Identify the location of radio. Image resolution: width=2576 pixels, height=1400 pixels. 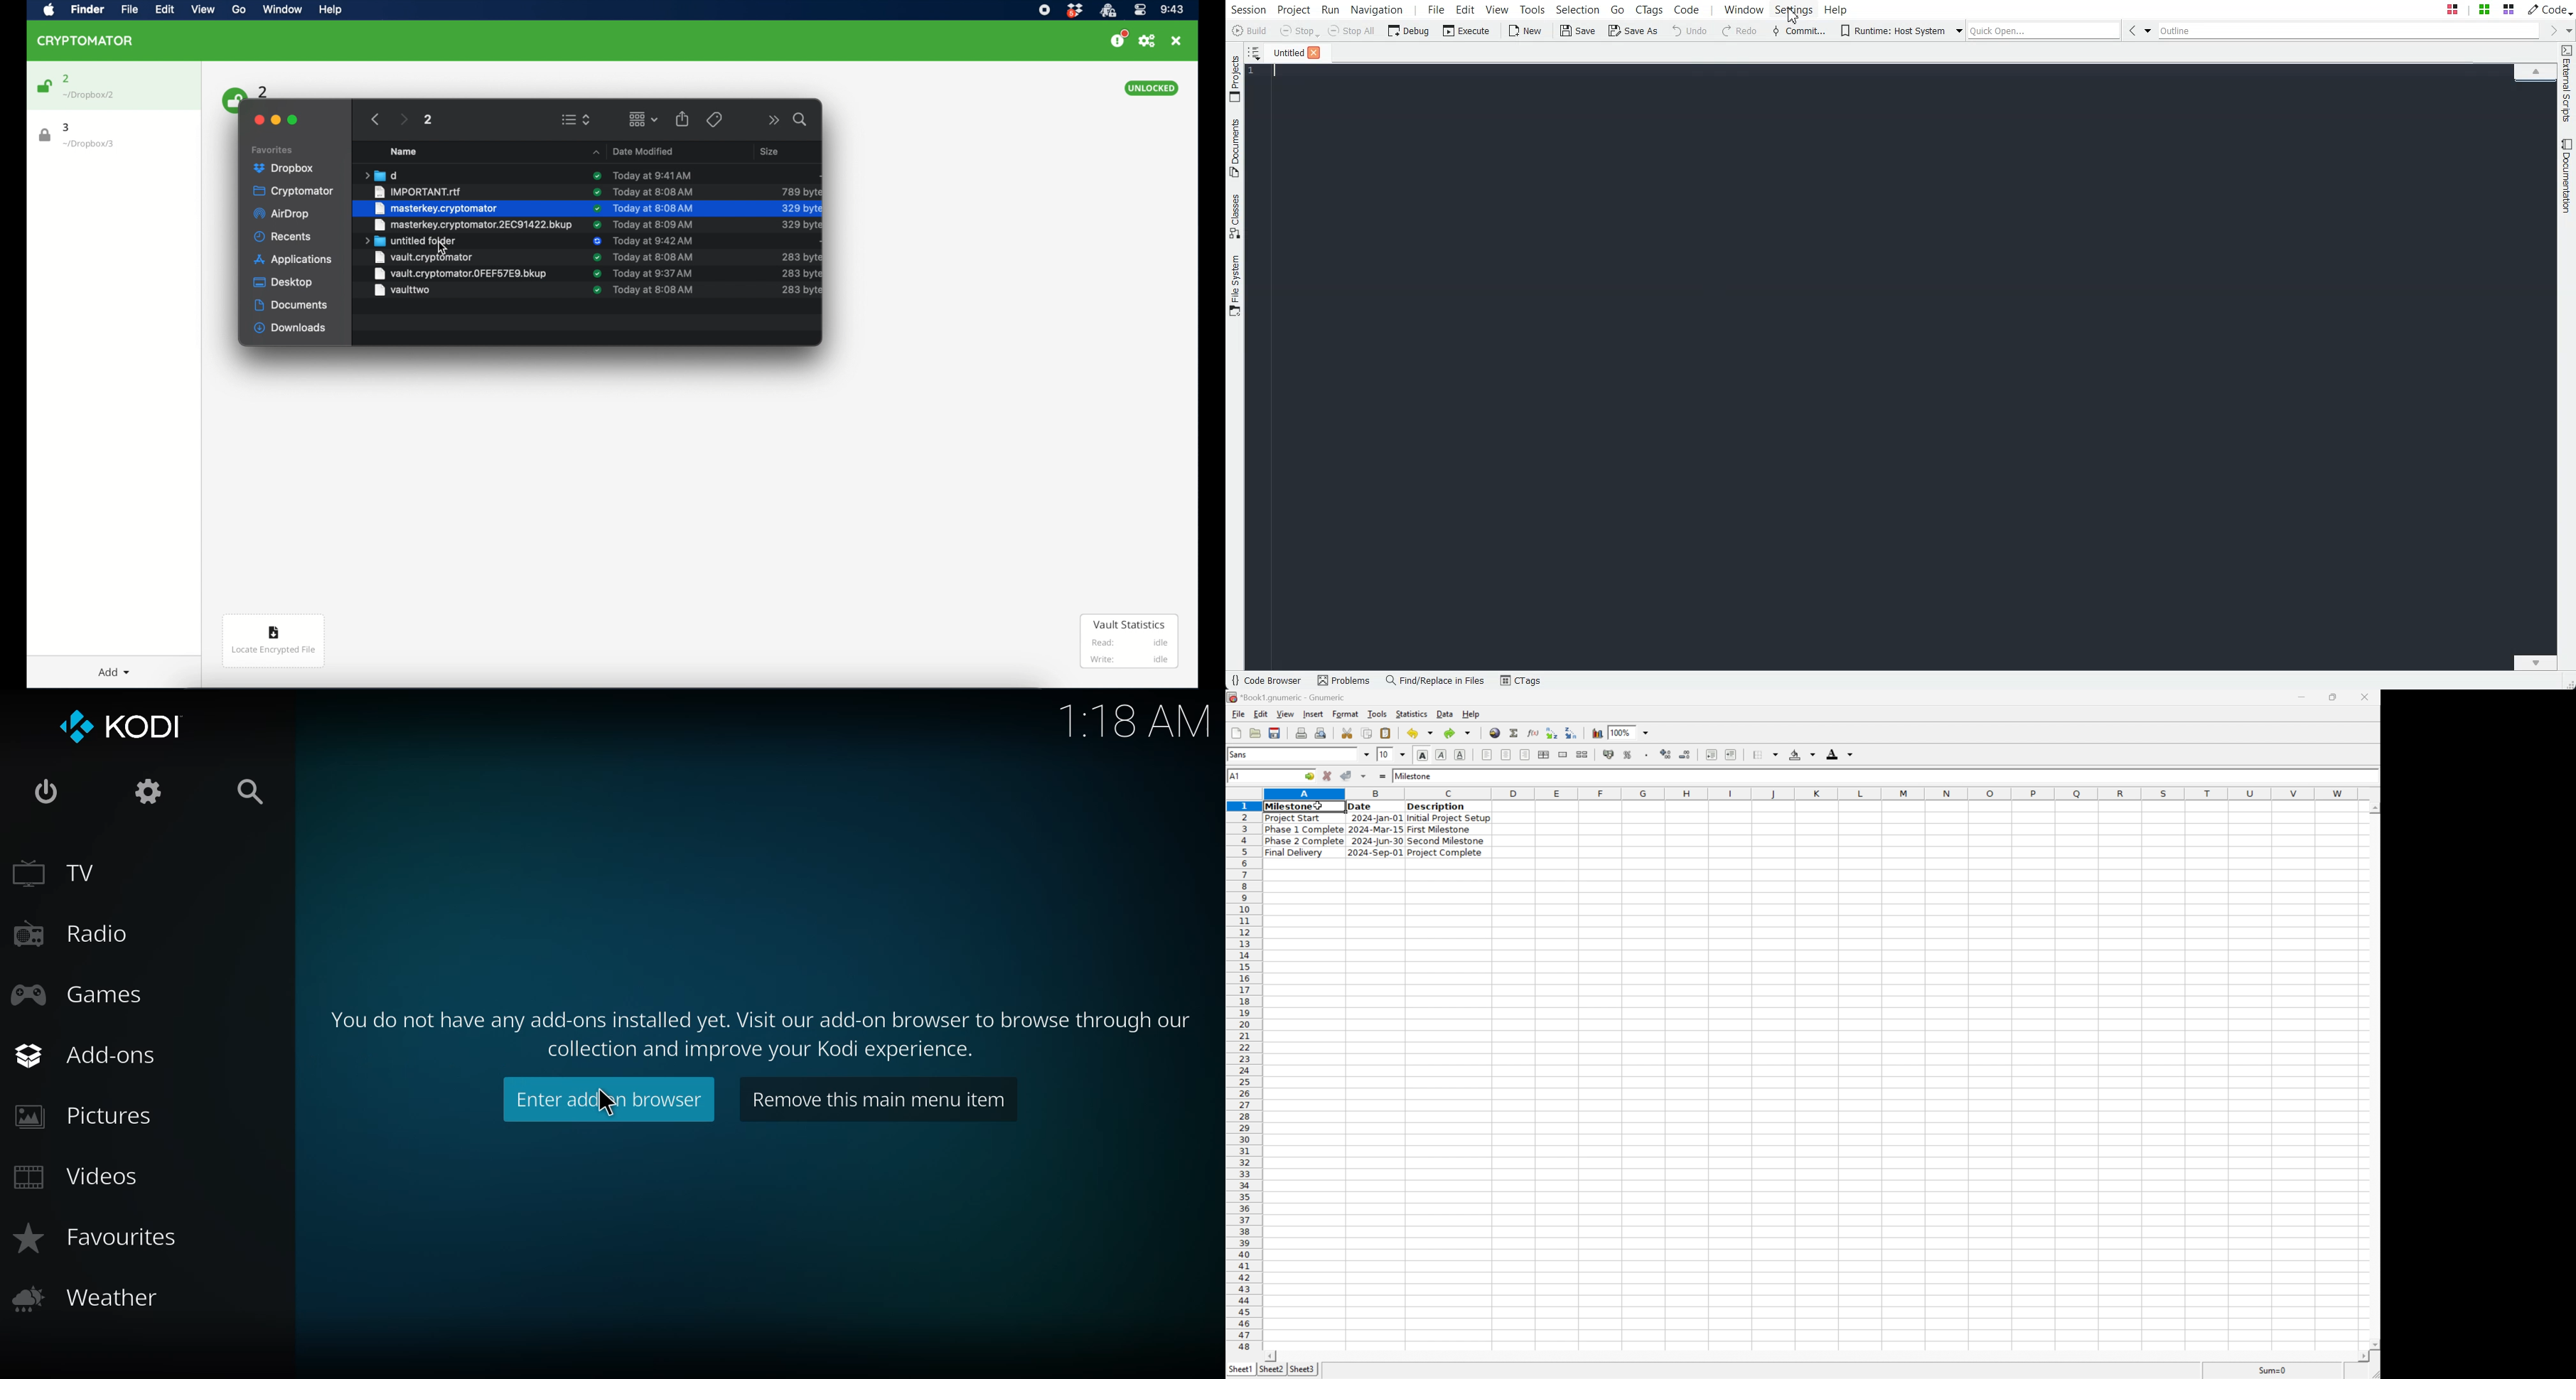
(75, 937).